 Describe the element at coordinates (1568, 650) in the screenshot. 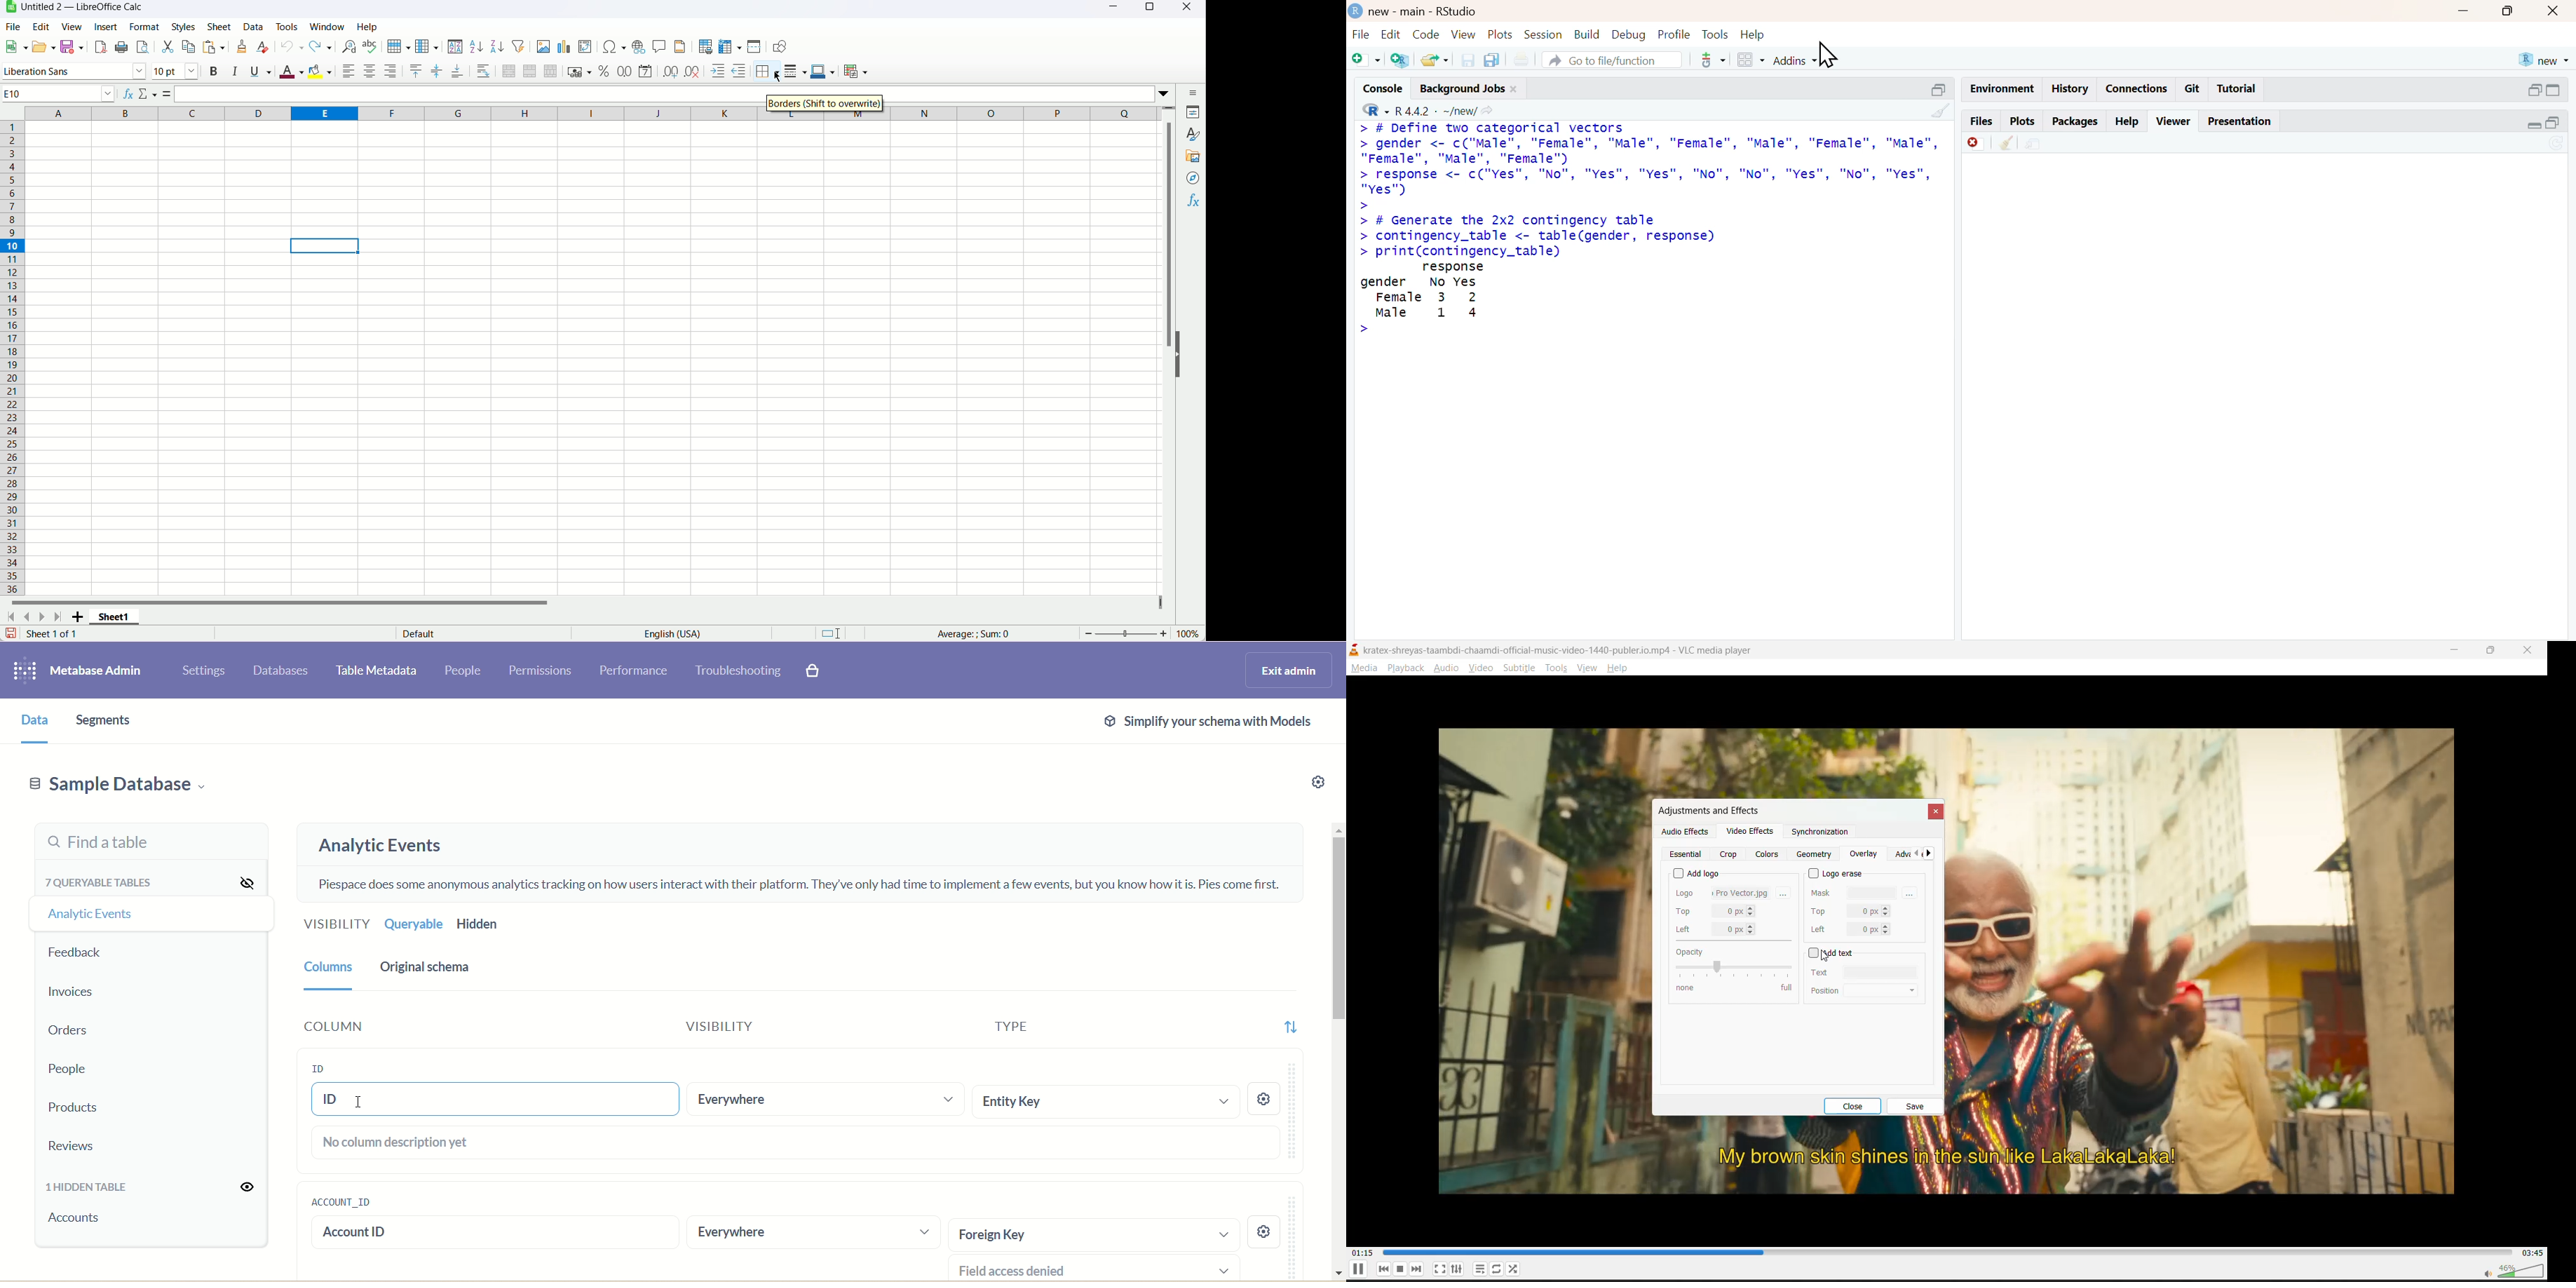

I see `kratex-shreyas-taambdi-chaamdi-official-music-video-1440-publer.io.mp4 - VLC media player` at that location.